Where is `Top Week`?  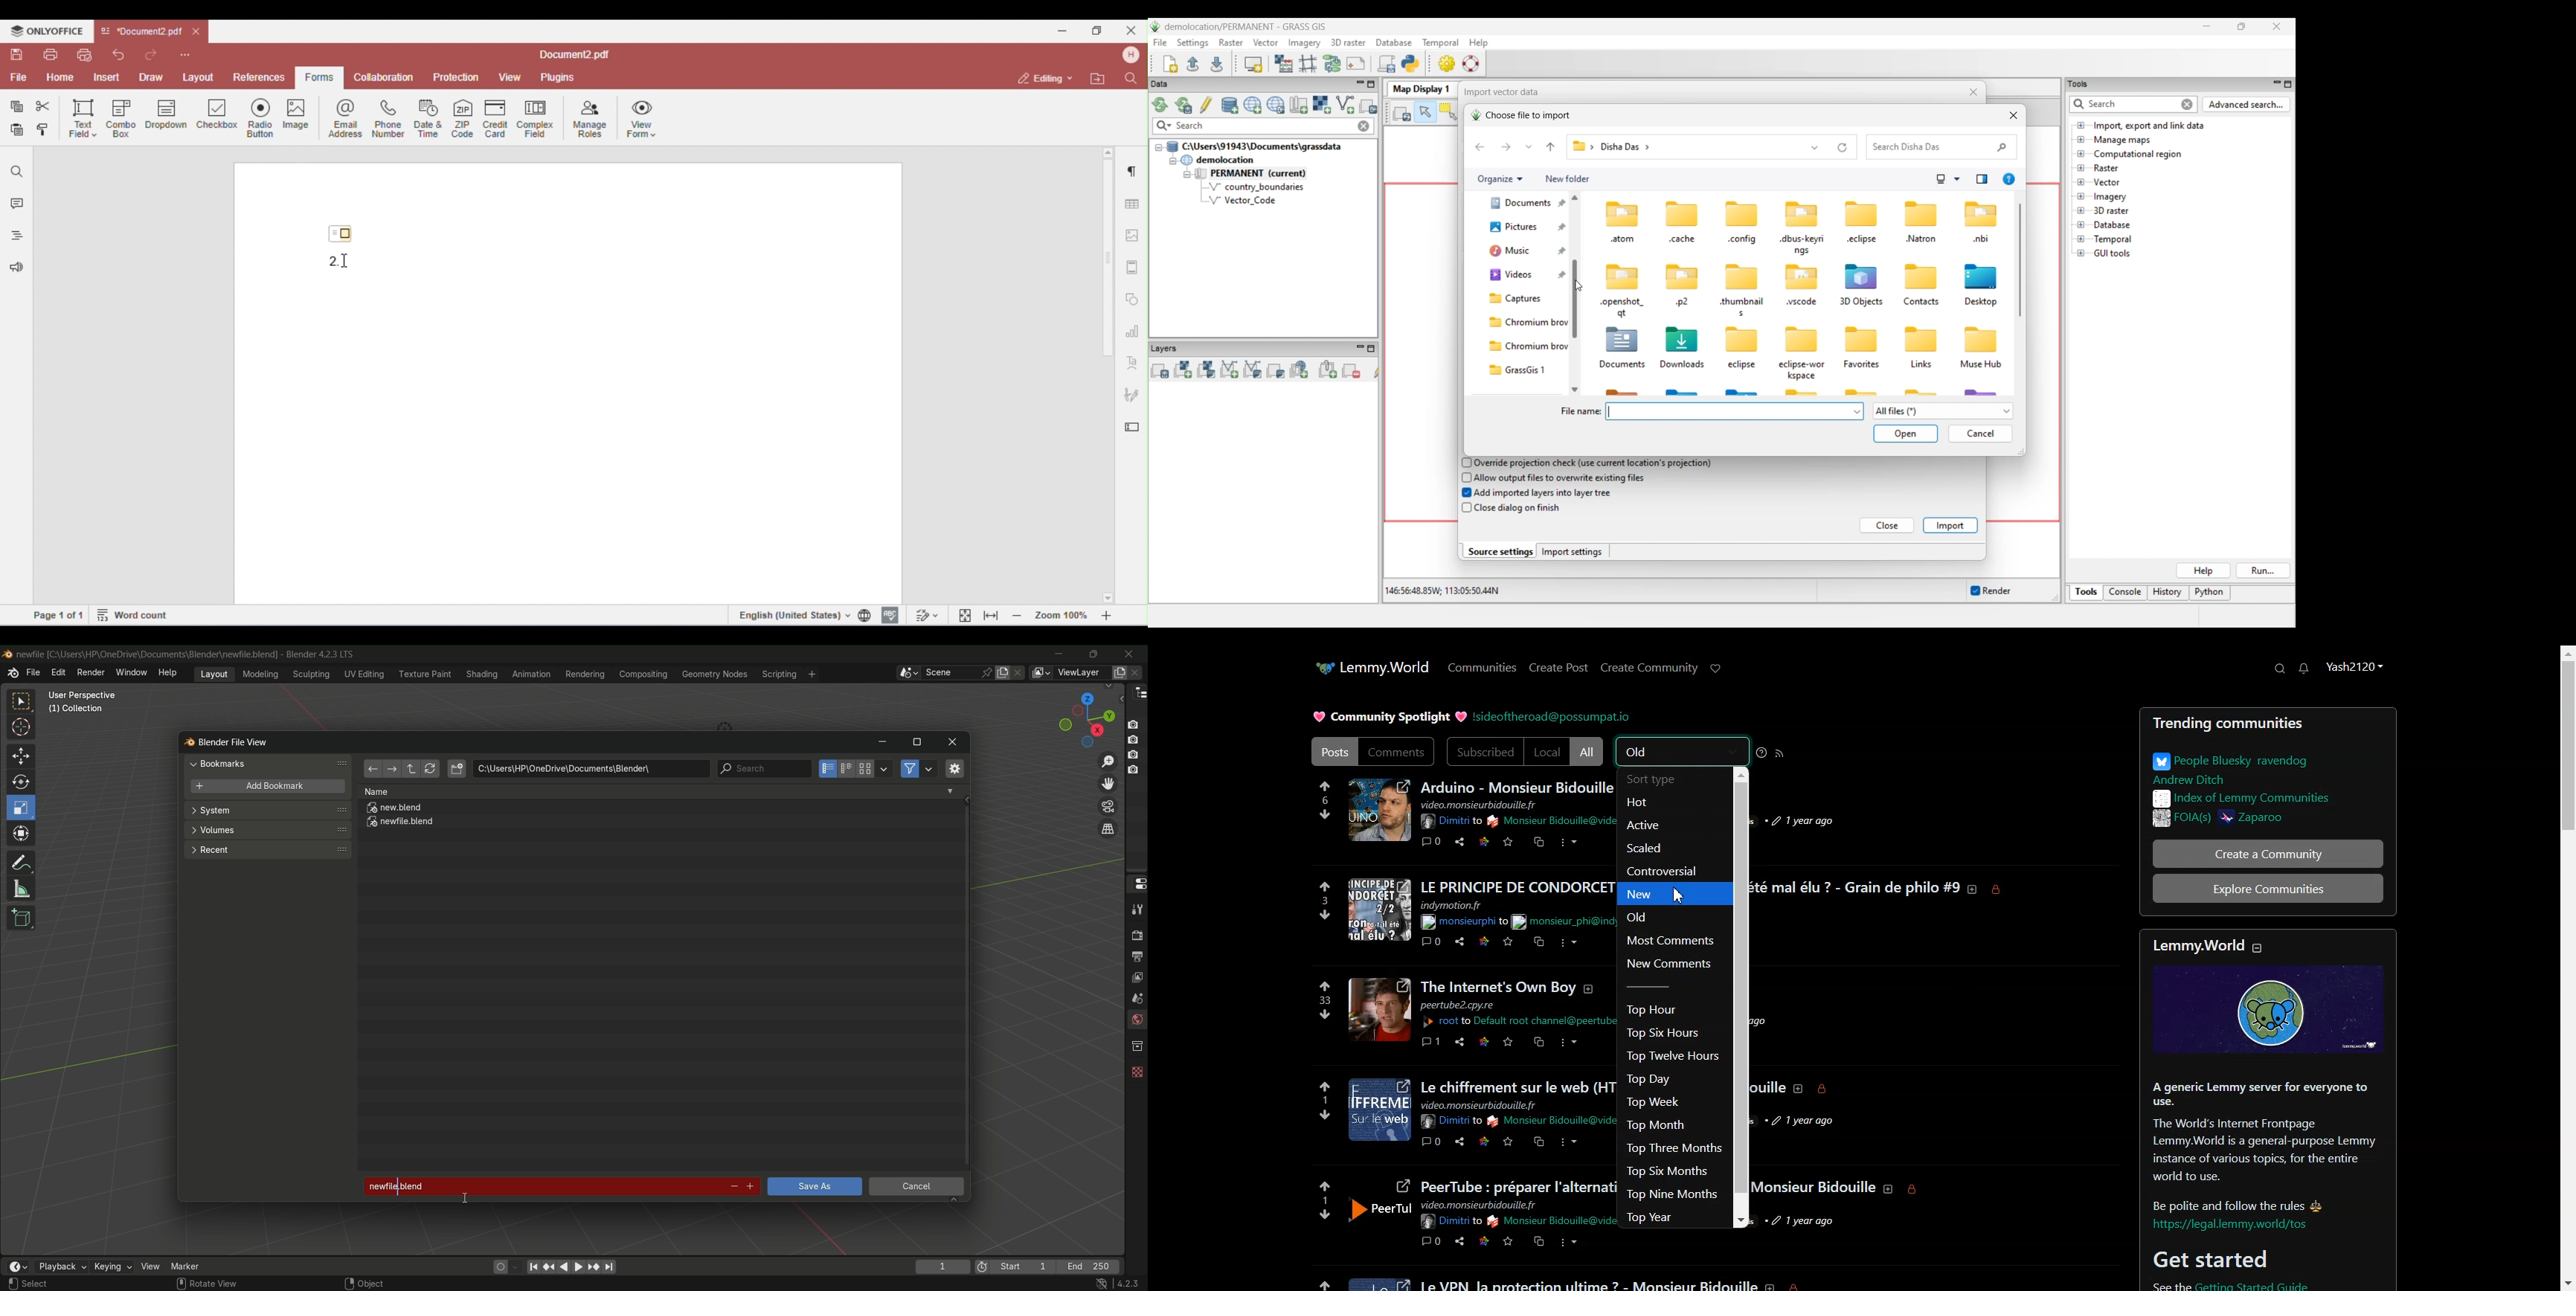 Top Week is located at coordinates (1655, 1101).